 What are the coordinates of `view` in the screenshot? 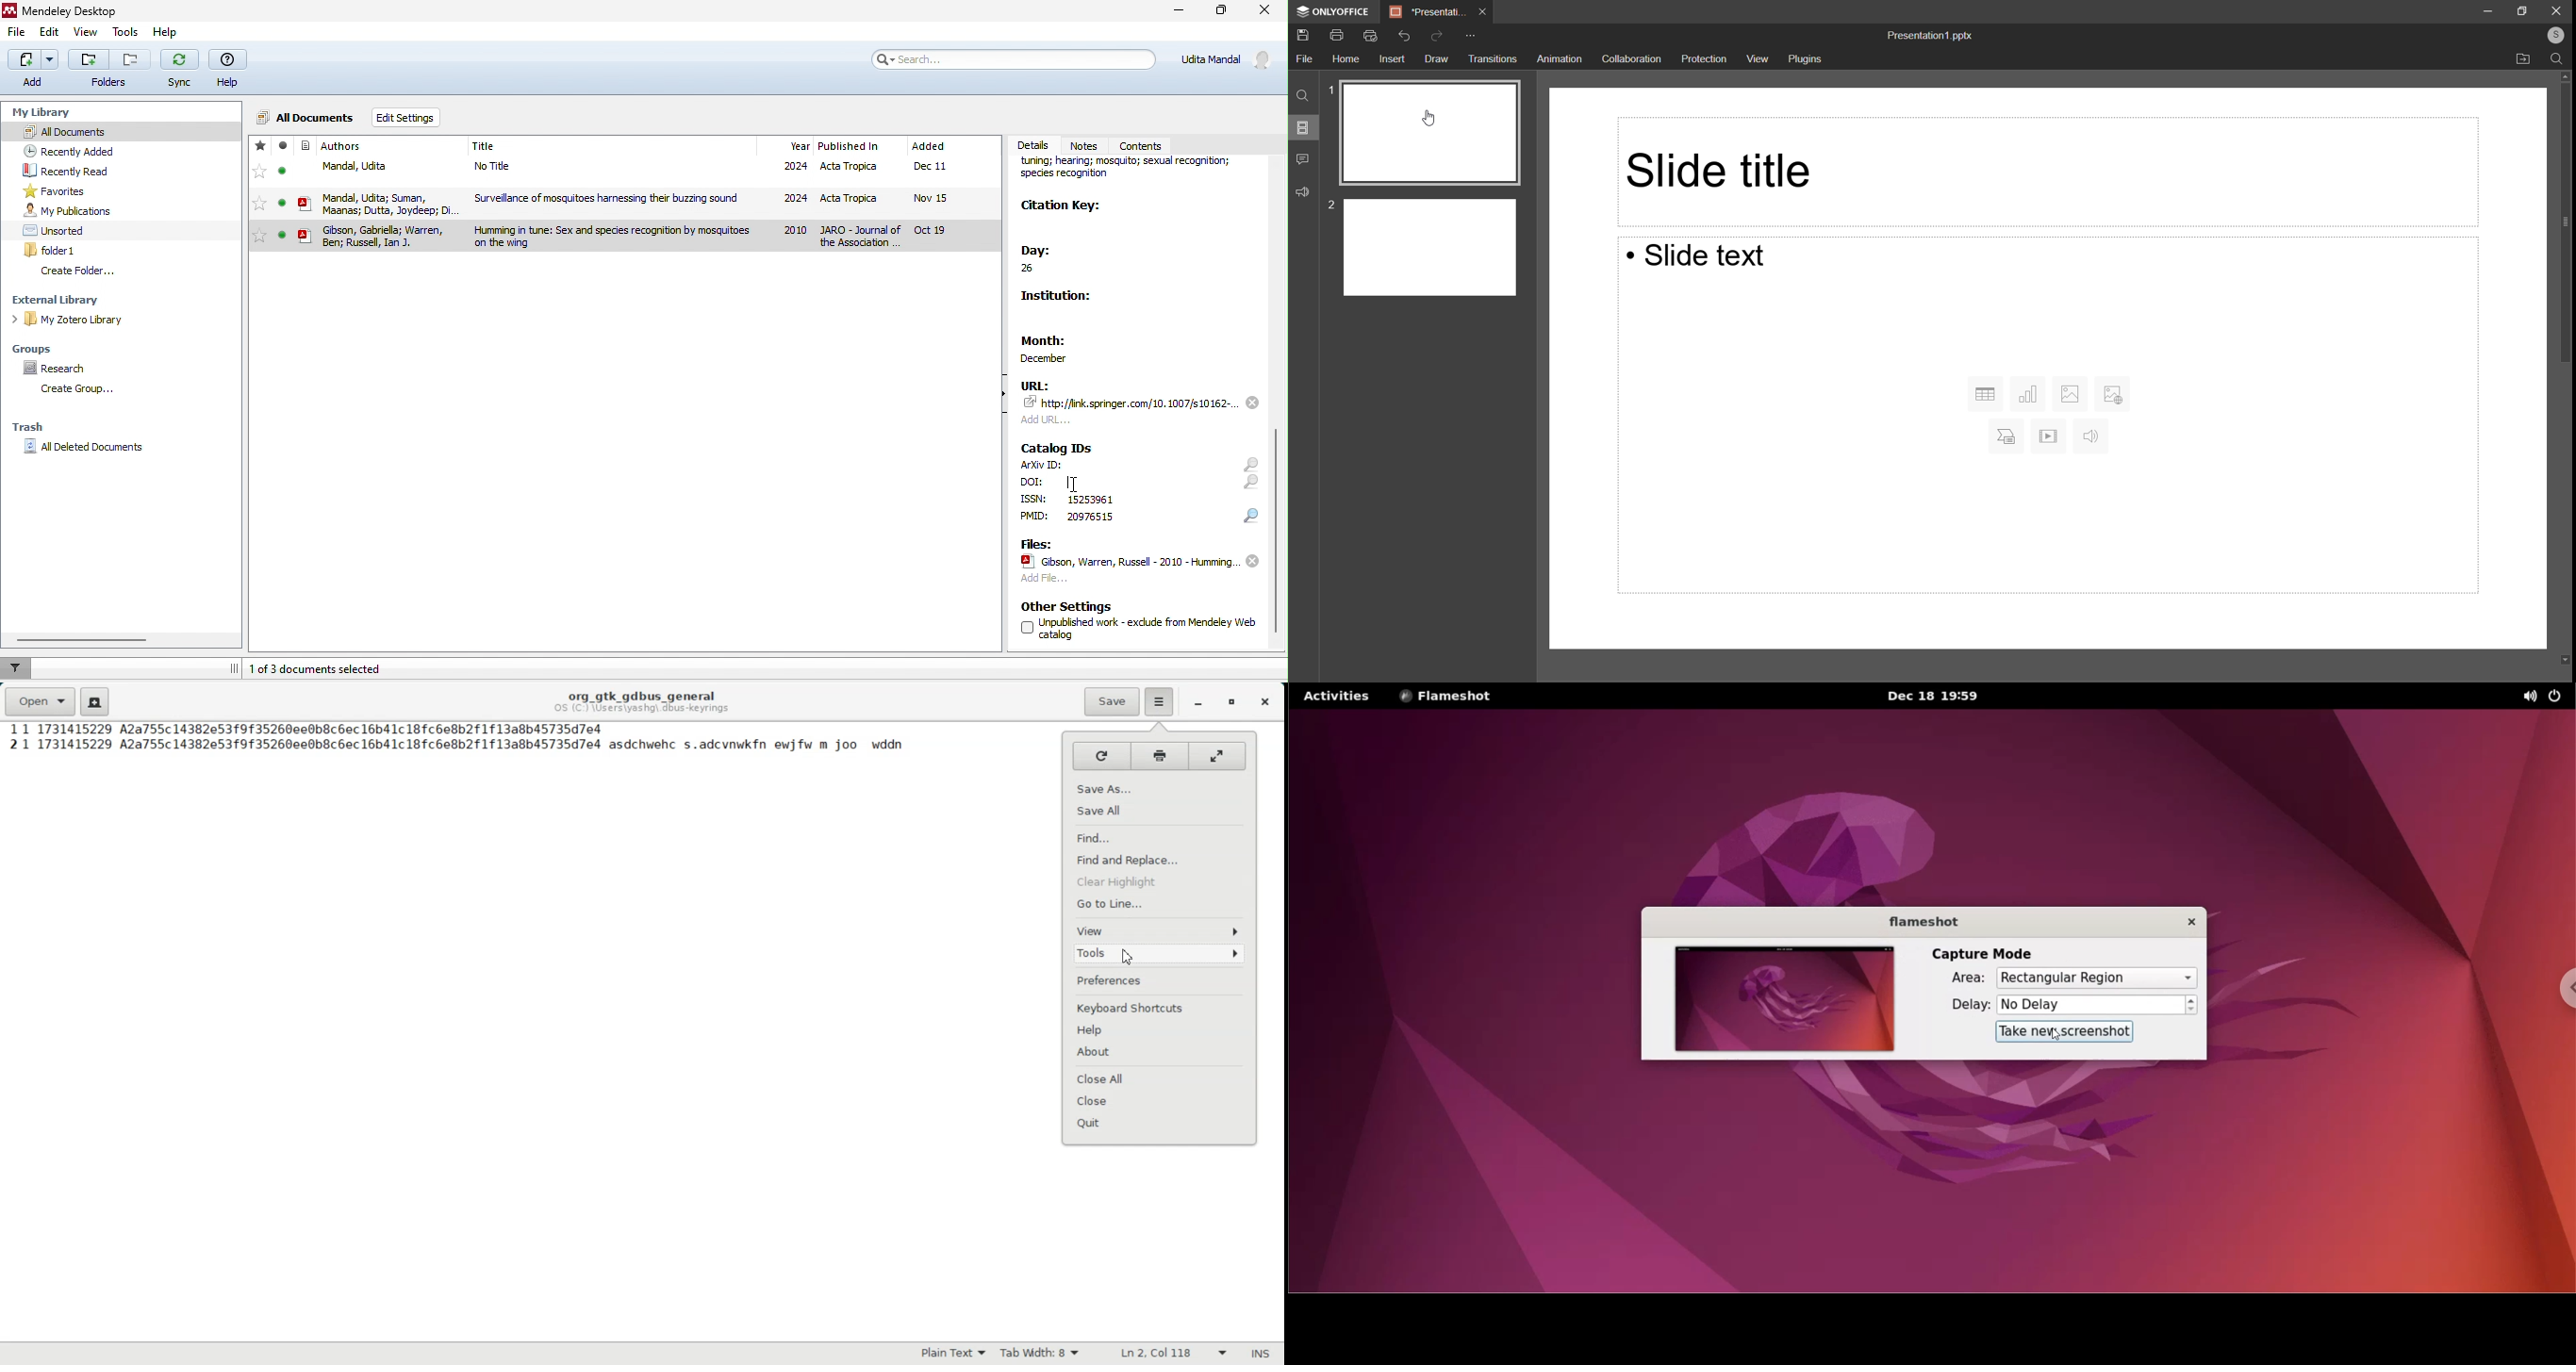 It's located at (86, 34).